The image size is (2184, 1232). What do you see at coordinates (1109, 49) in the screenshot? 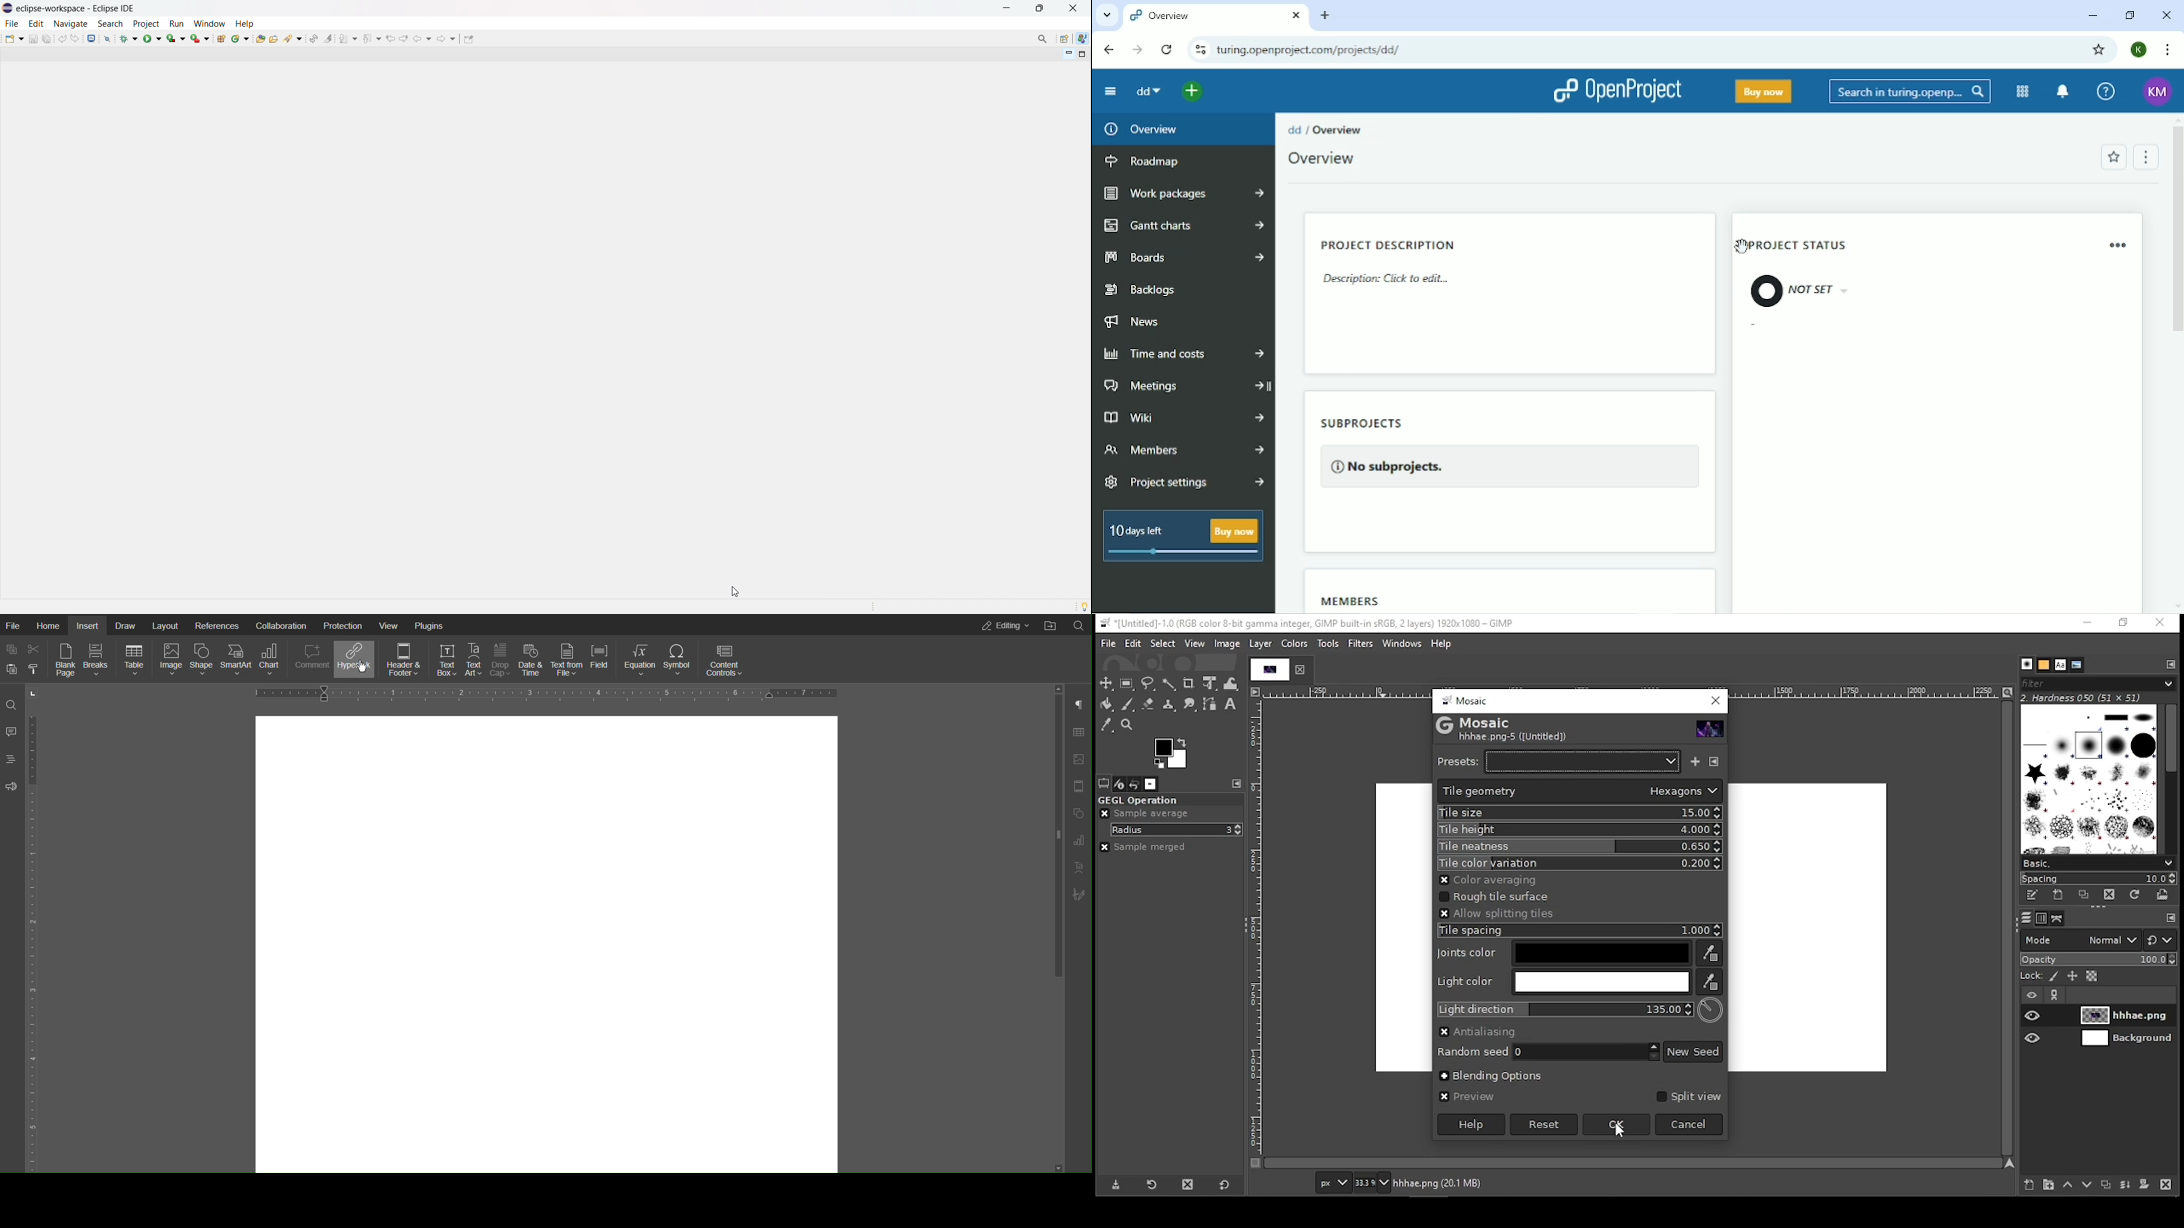
I see `Back` at bounding box center [1109, 49].